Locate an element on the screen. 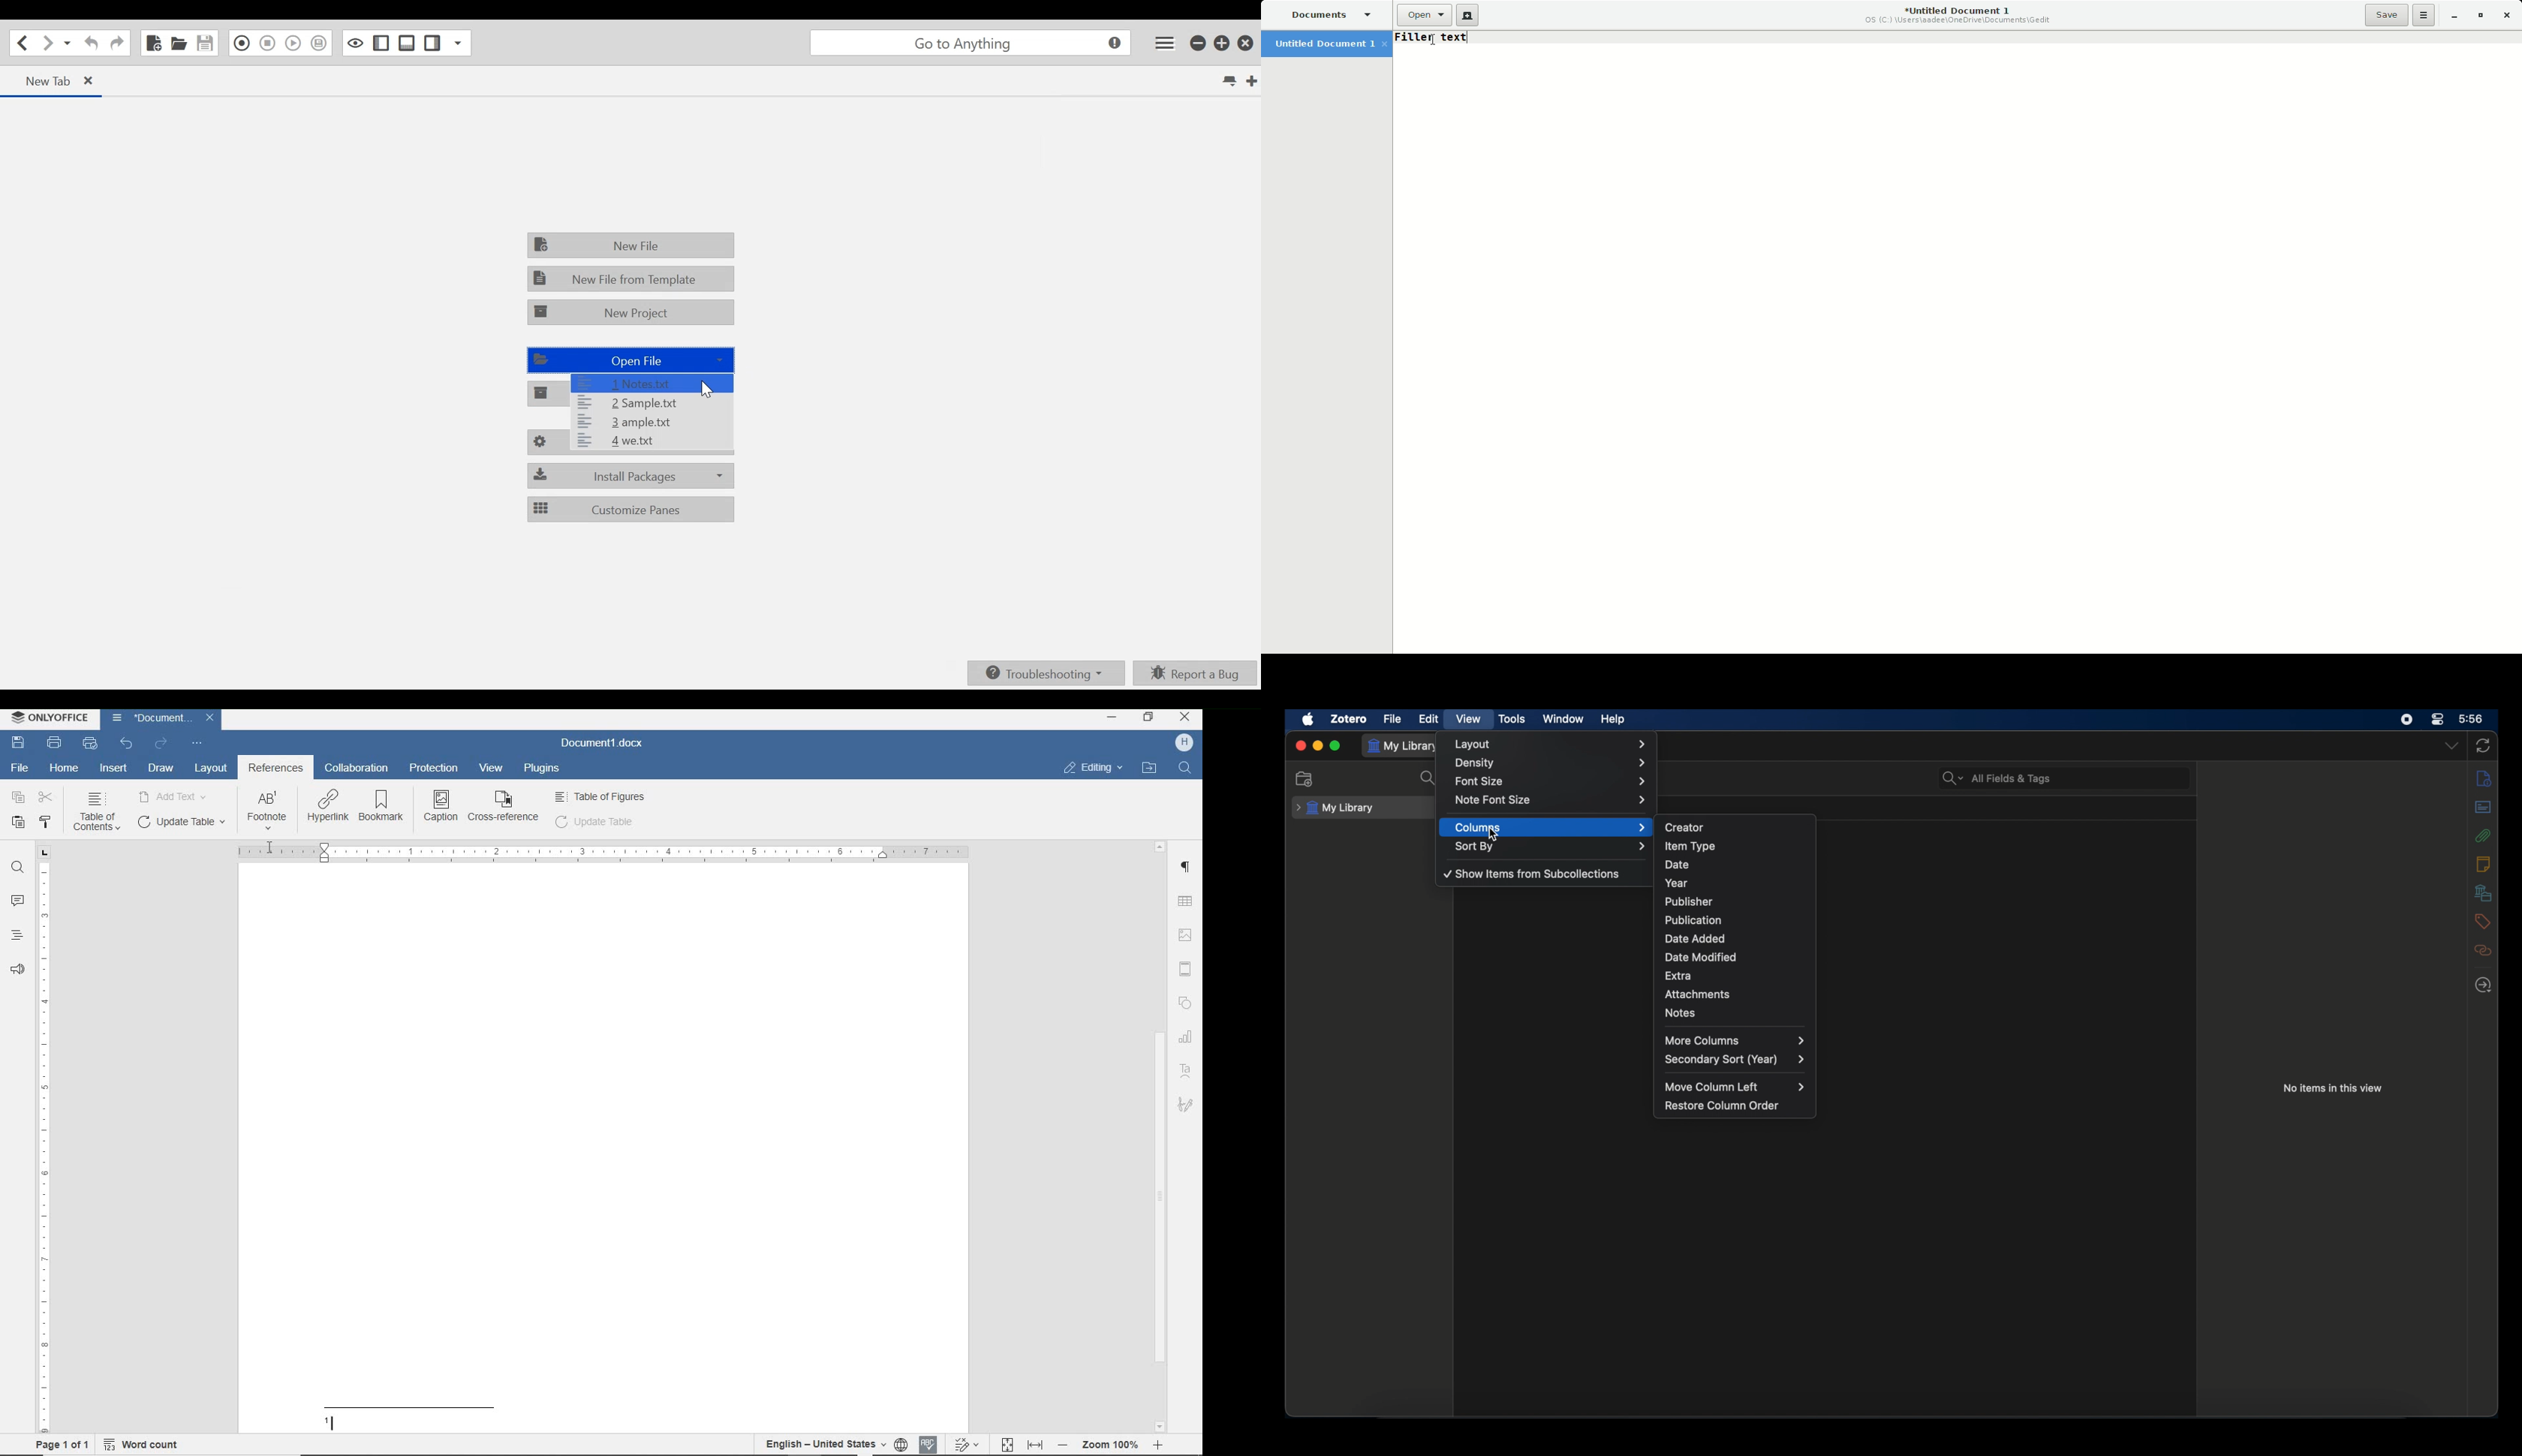 Image resolution: width=2548 pixels, height=1456 pixels. tools is located at coordinates (1512, 718).